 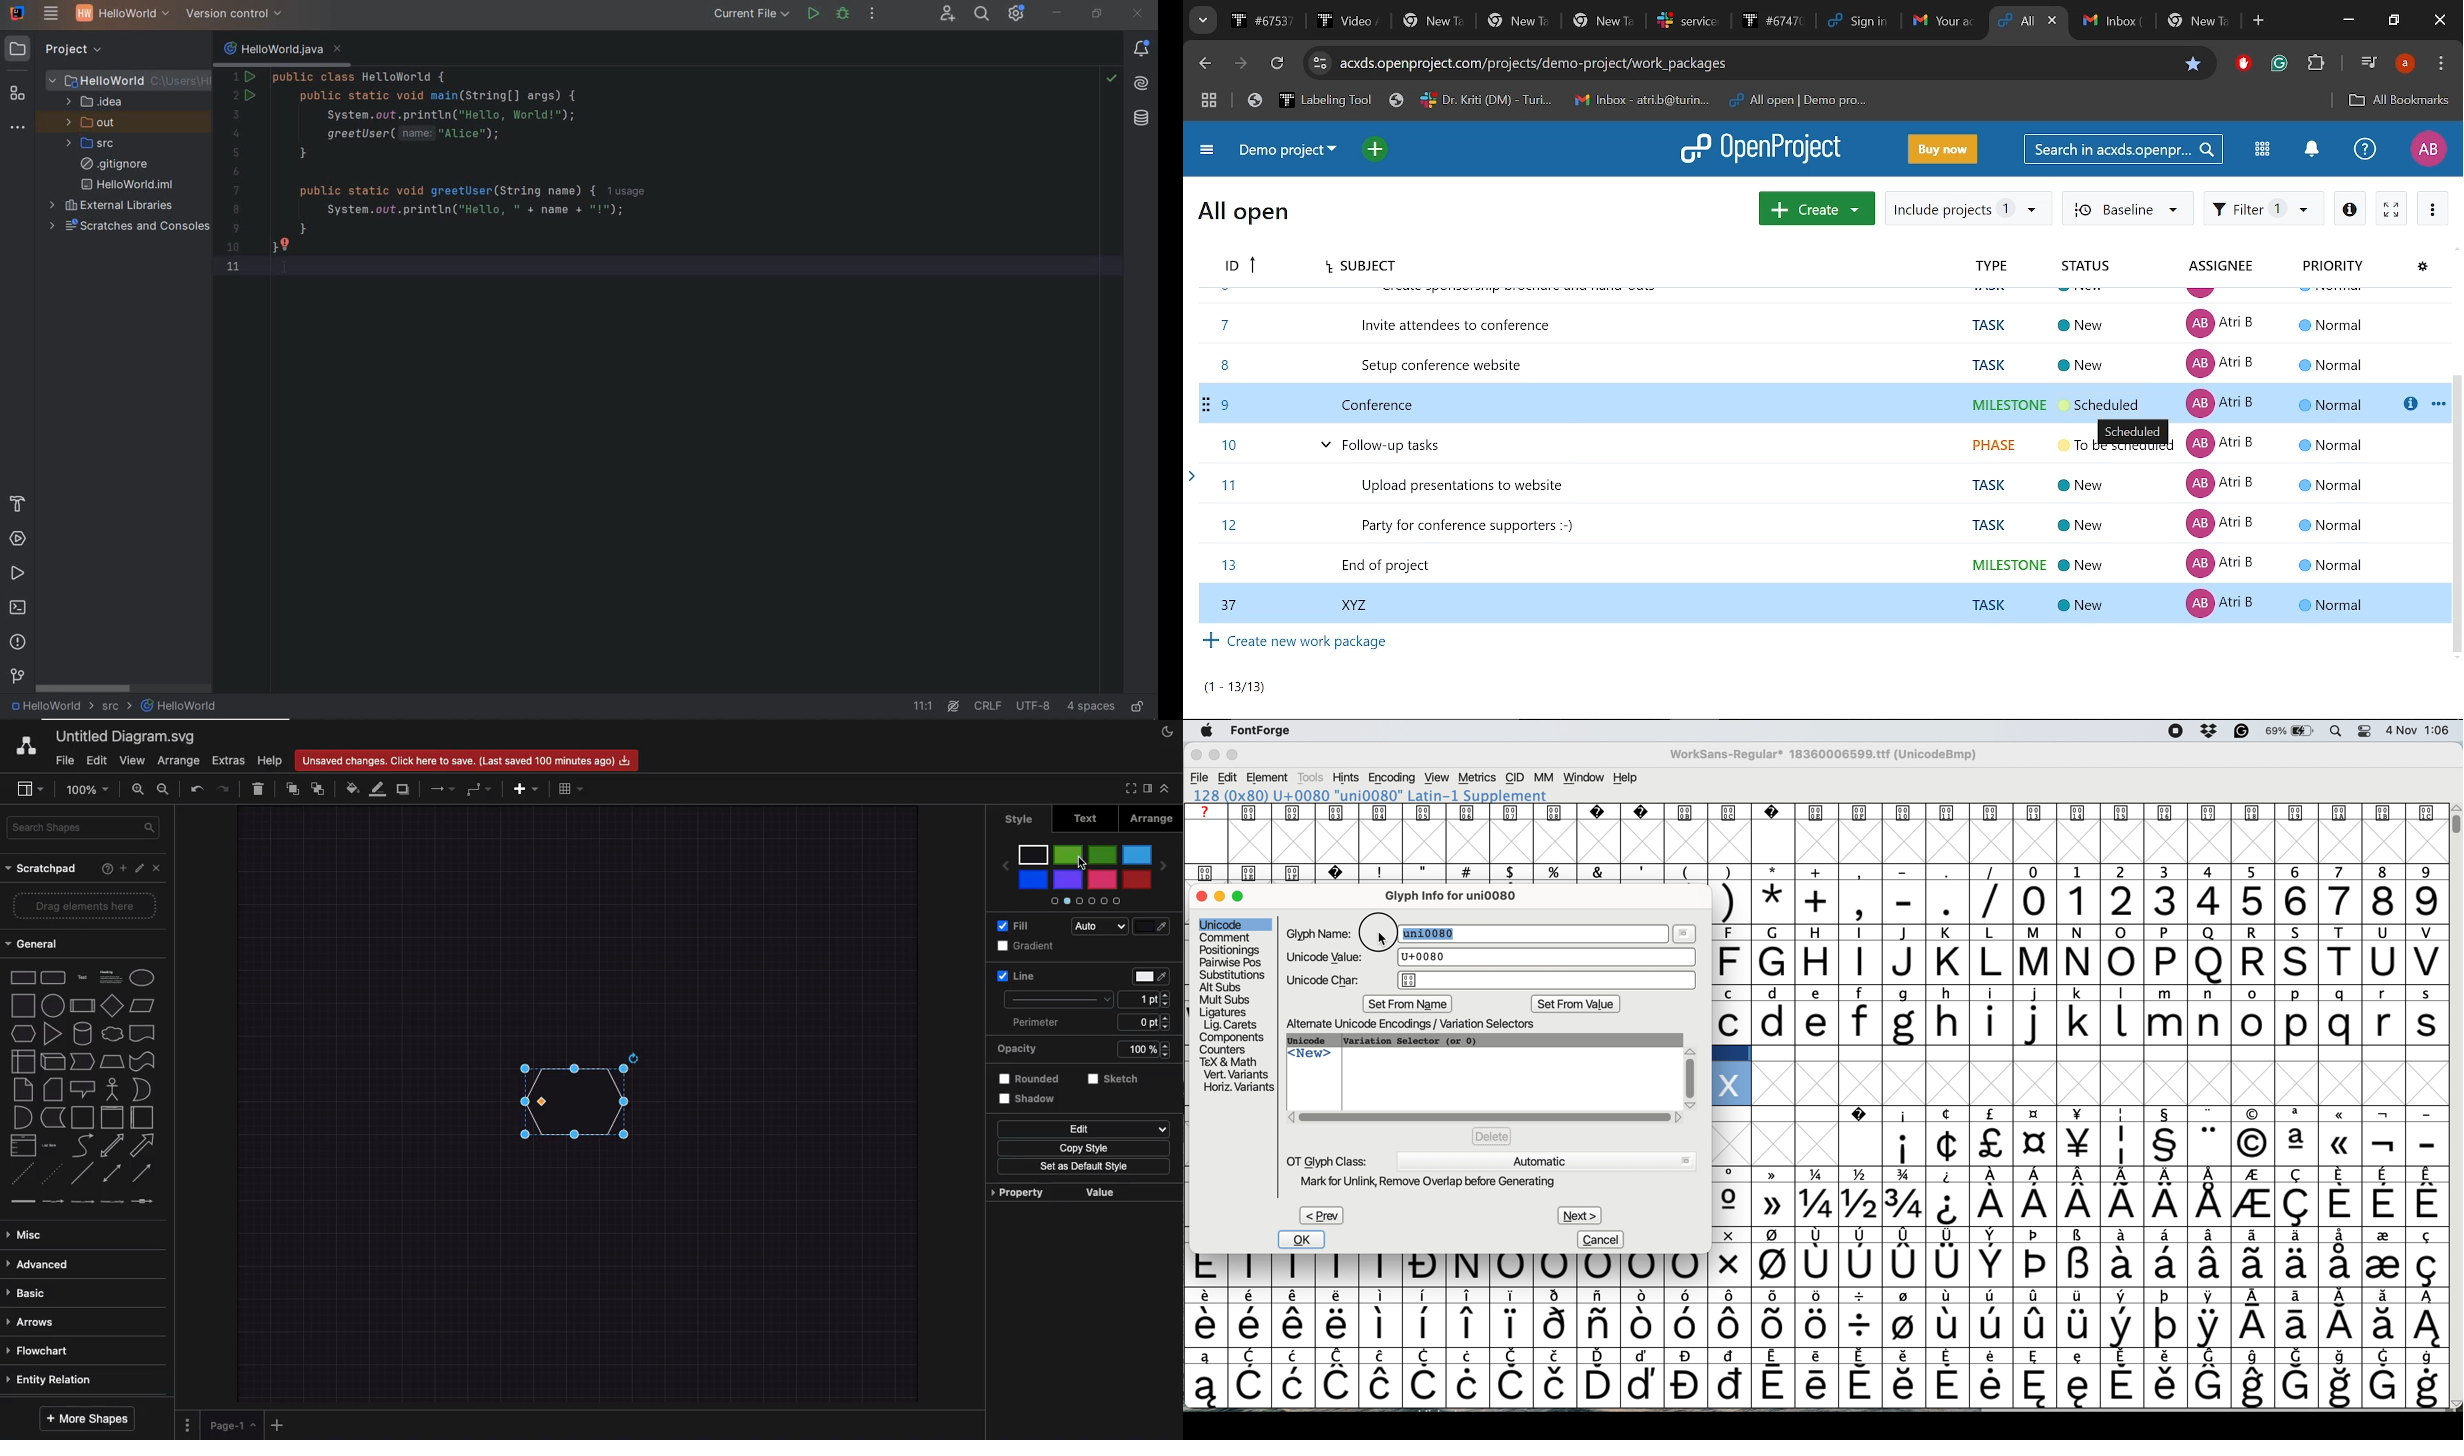 What do you see at coordinates (2265, 208) in the screenshot?
I see `Filter` at bounding box center [2265, 208].